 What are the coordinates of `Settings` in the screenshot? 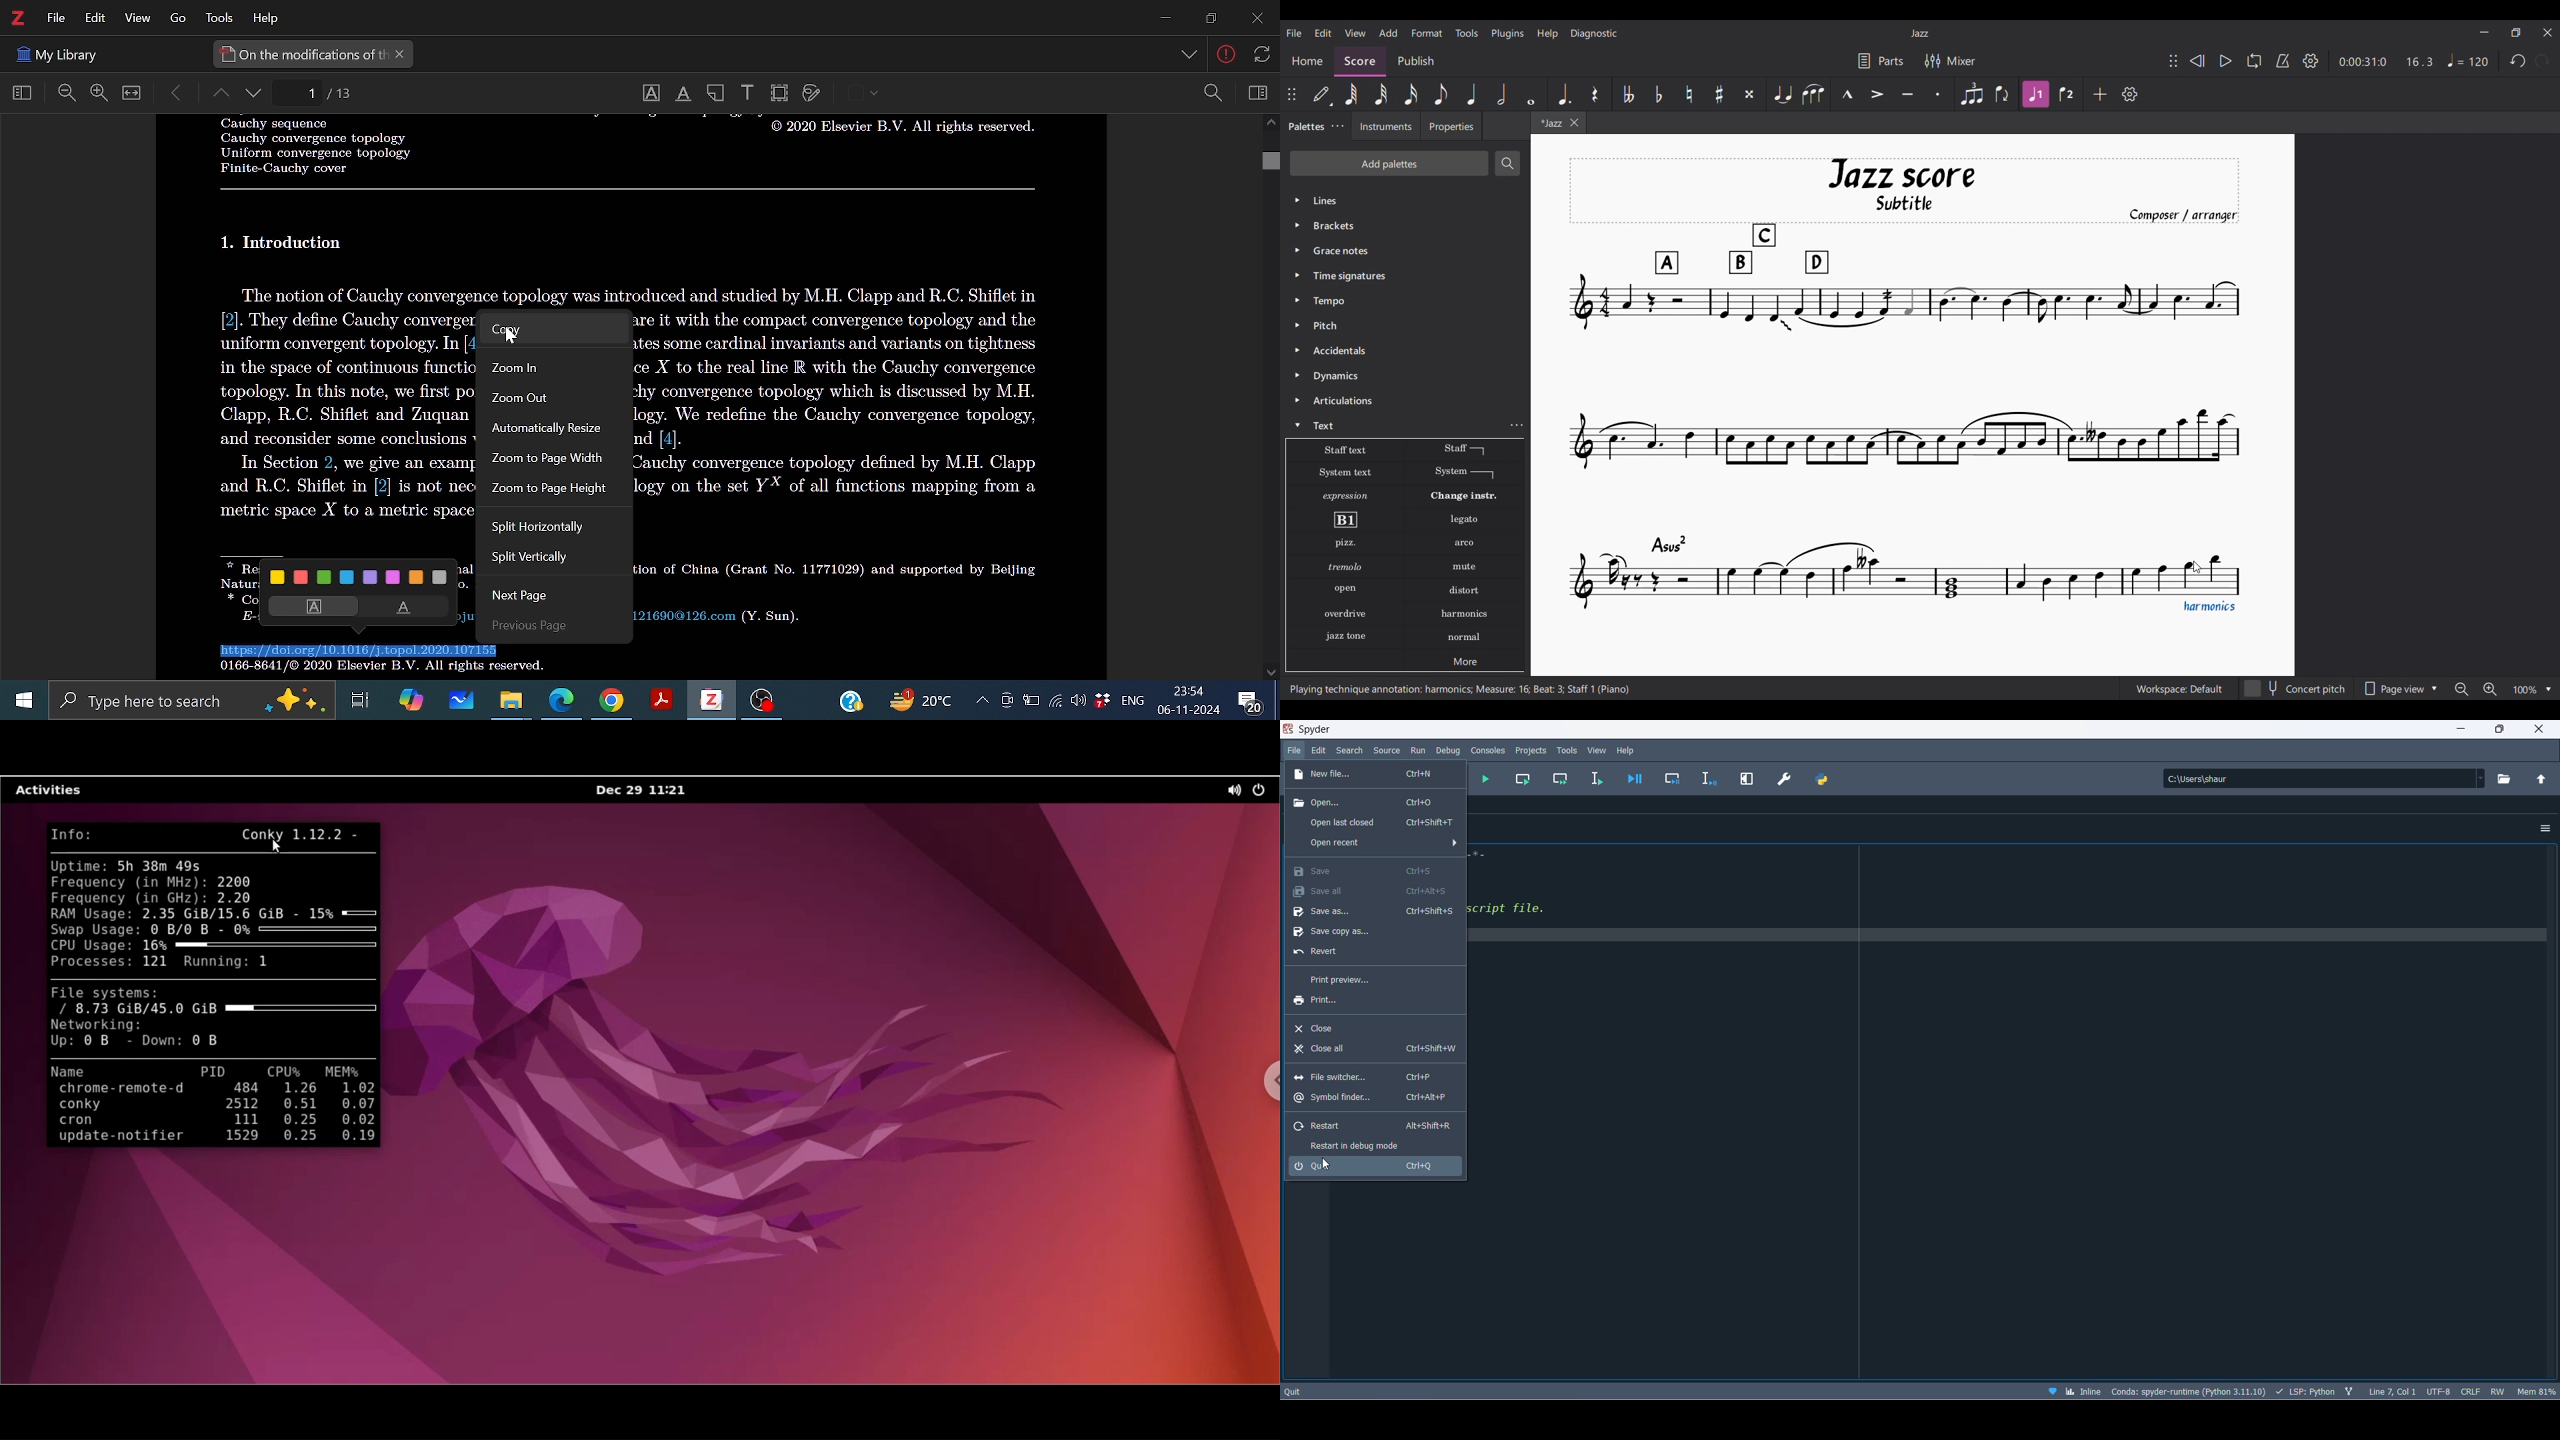 It's located at (2310, 61).